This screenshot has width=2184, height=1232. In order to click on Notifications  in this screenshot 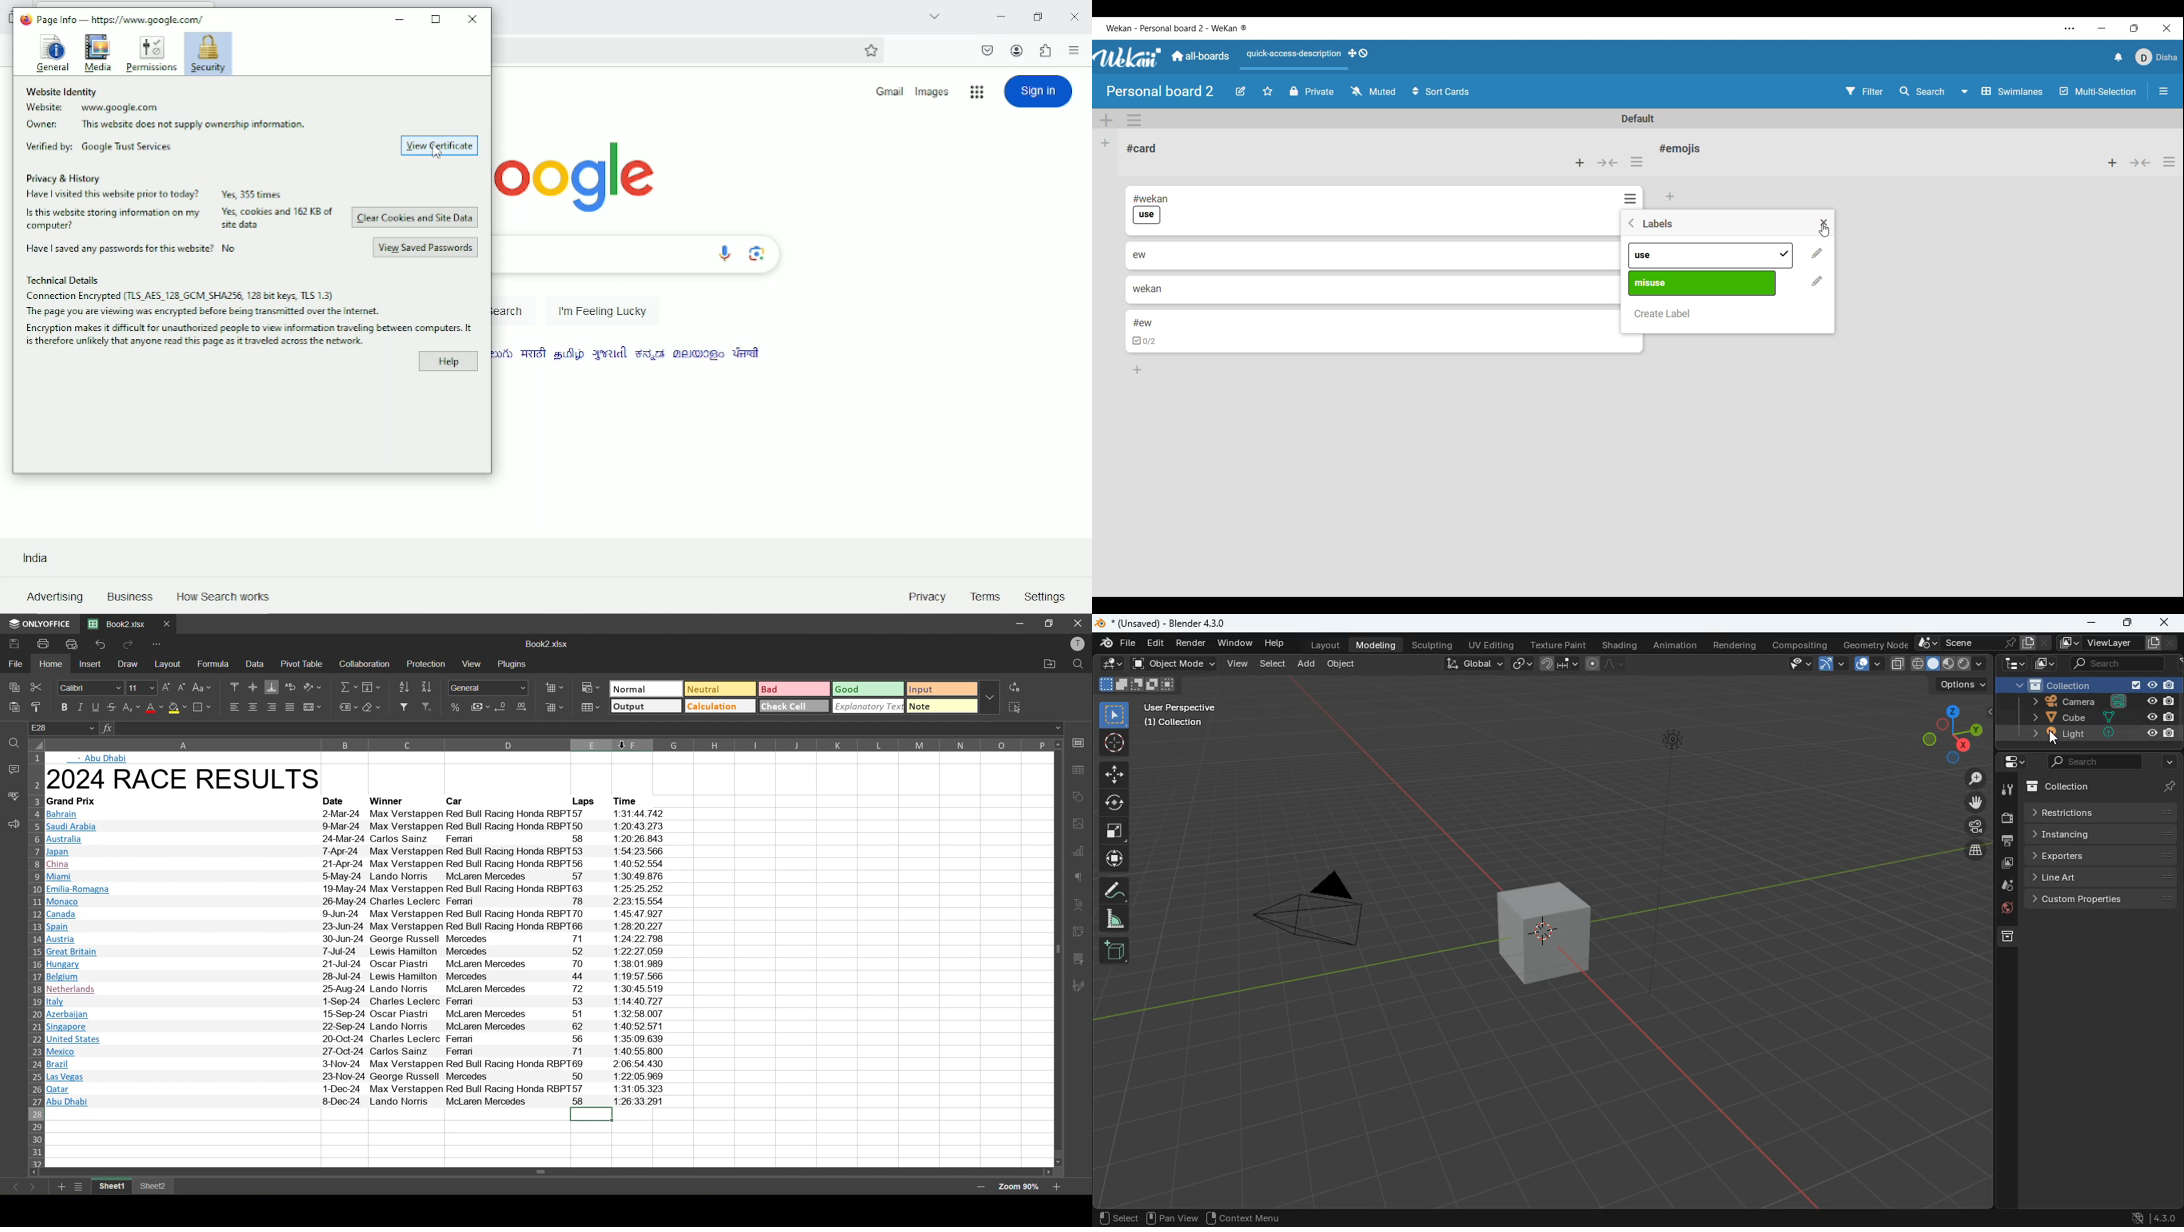, I will do `click(2119, 57)`.